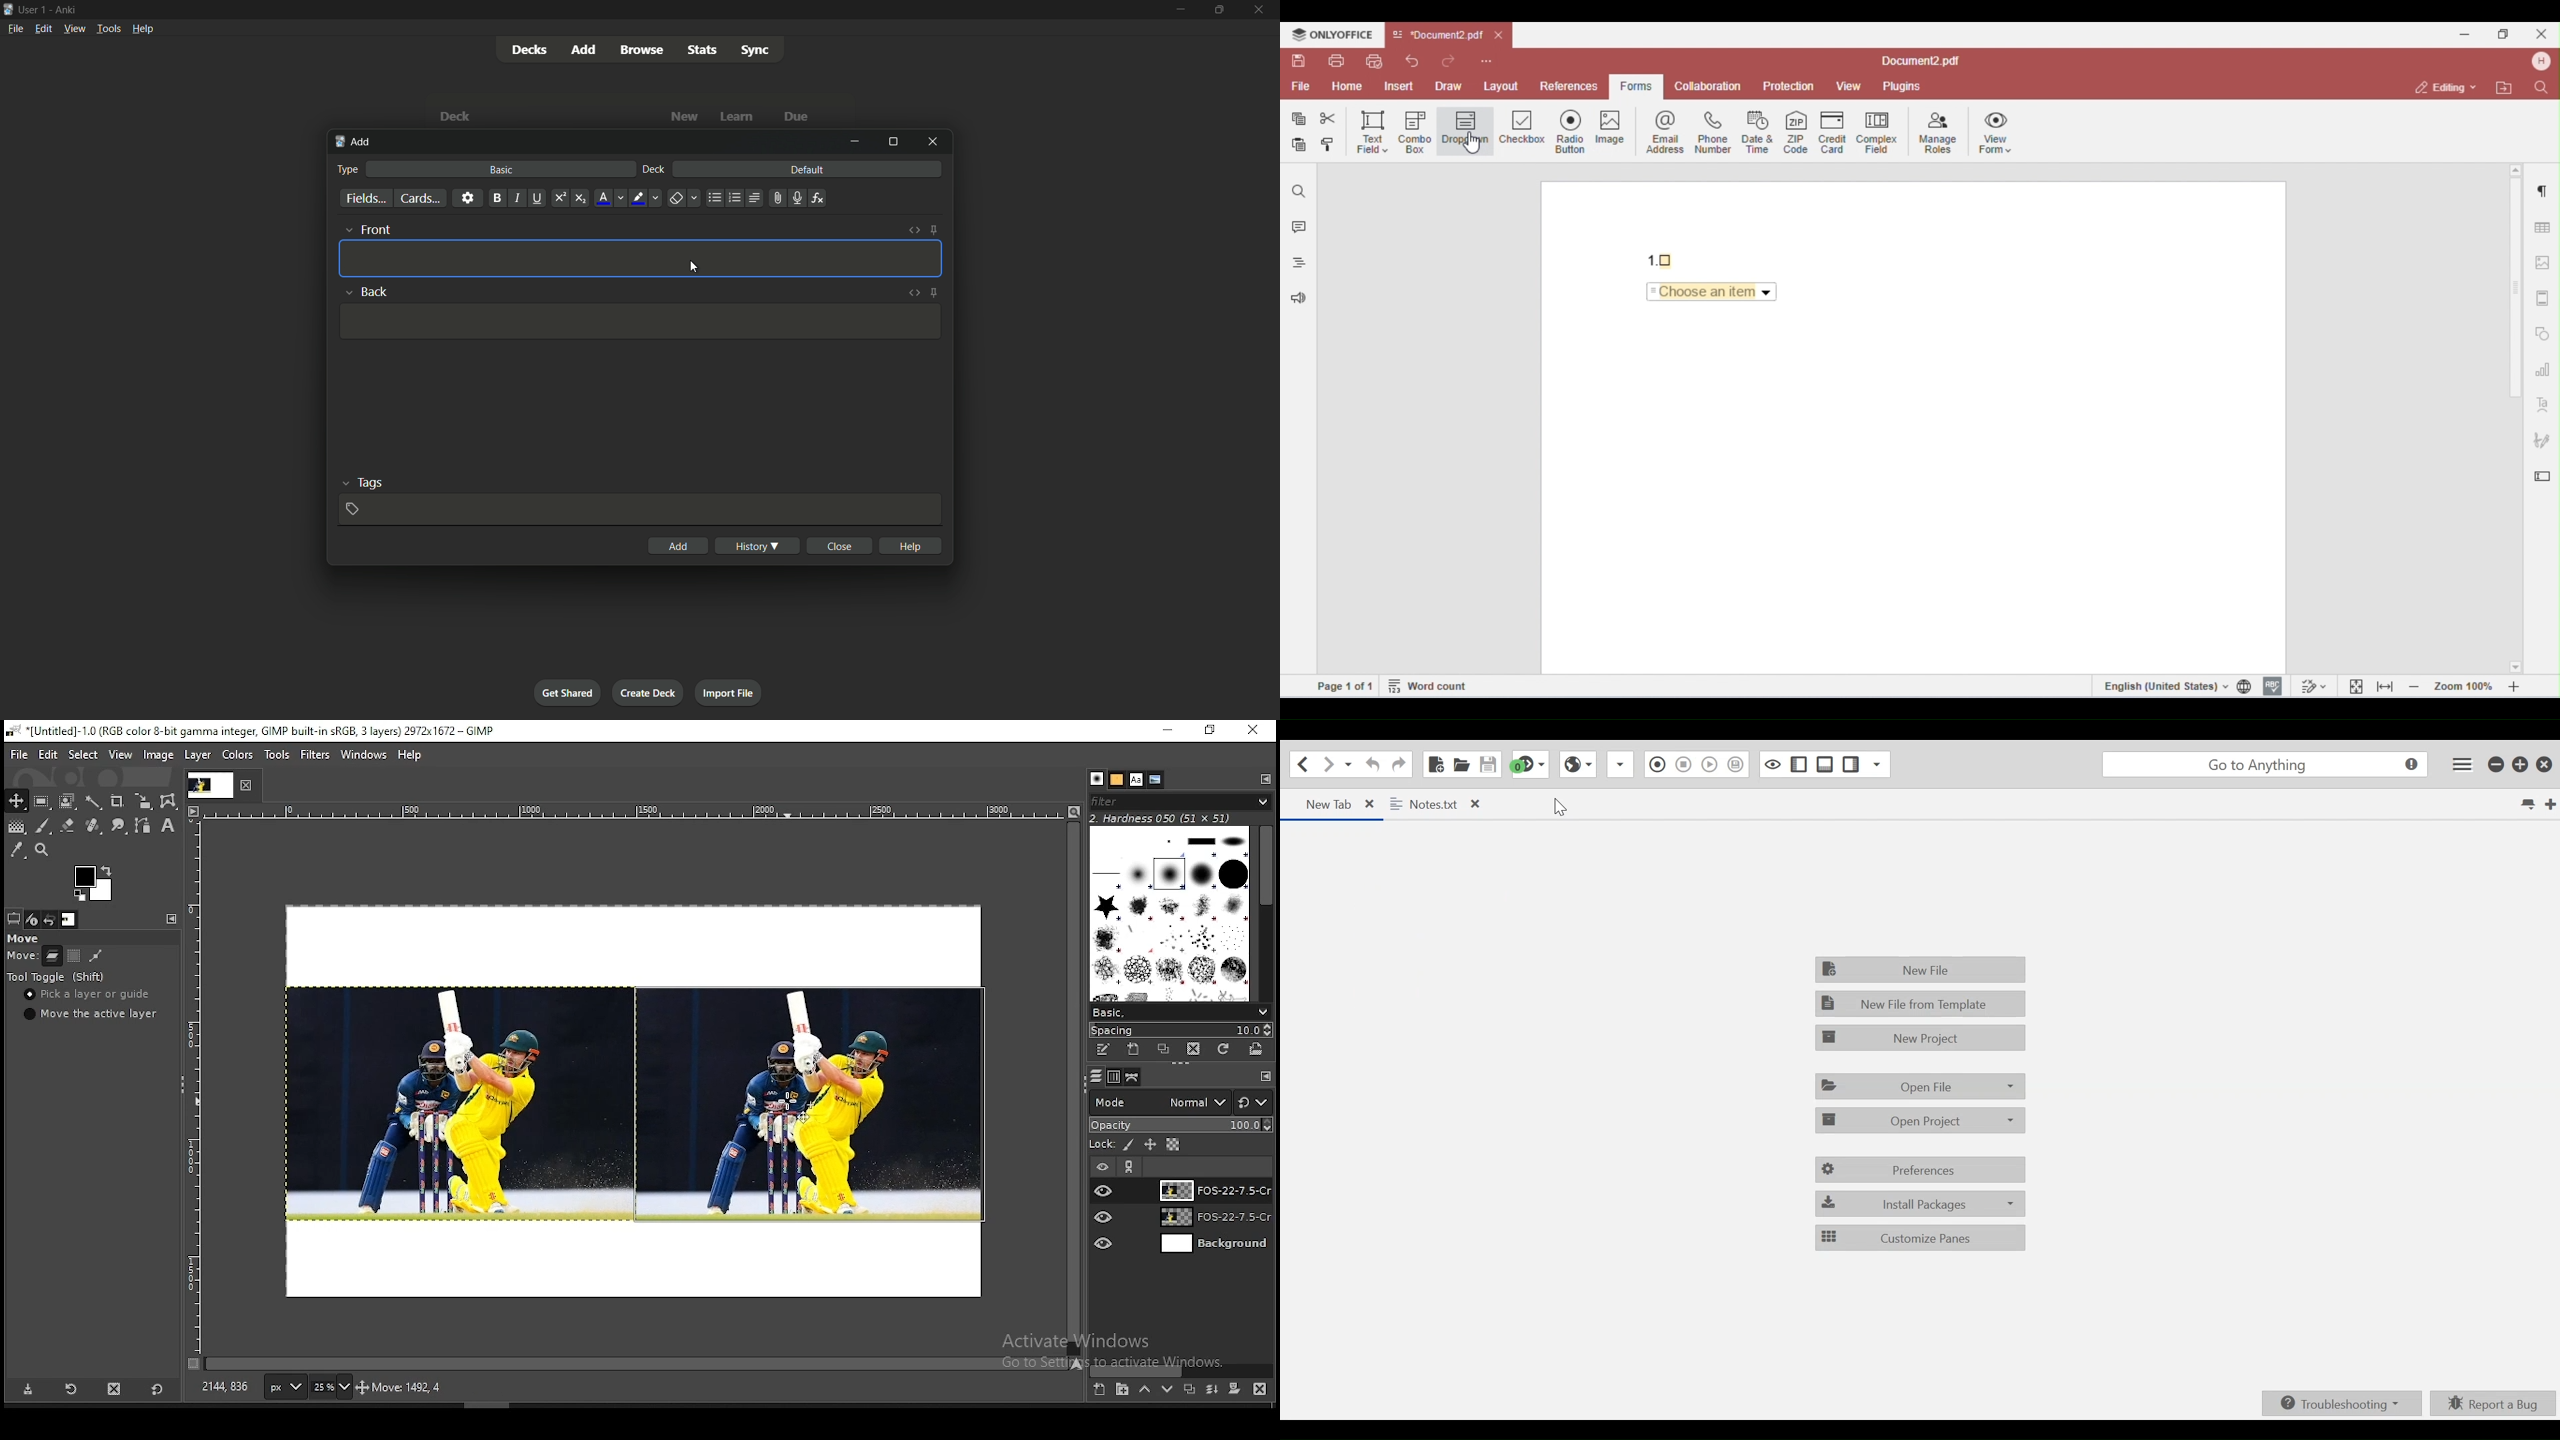 The width and height of the screenshot is (2576, 1456). Describe the element at coordinates (2343, 1402) in the screenshot. I see `Troubleshooting` at that location.